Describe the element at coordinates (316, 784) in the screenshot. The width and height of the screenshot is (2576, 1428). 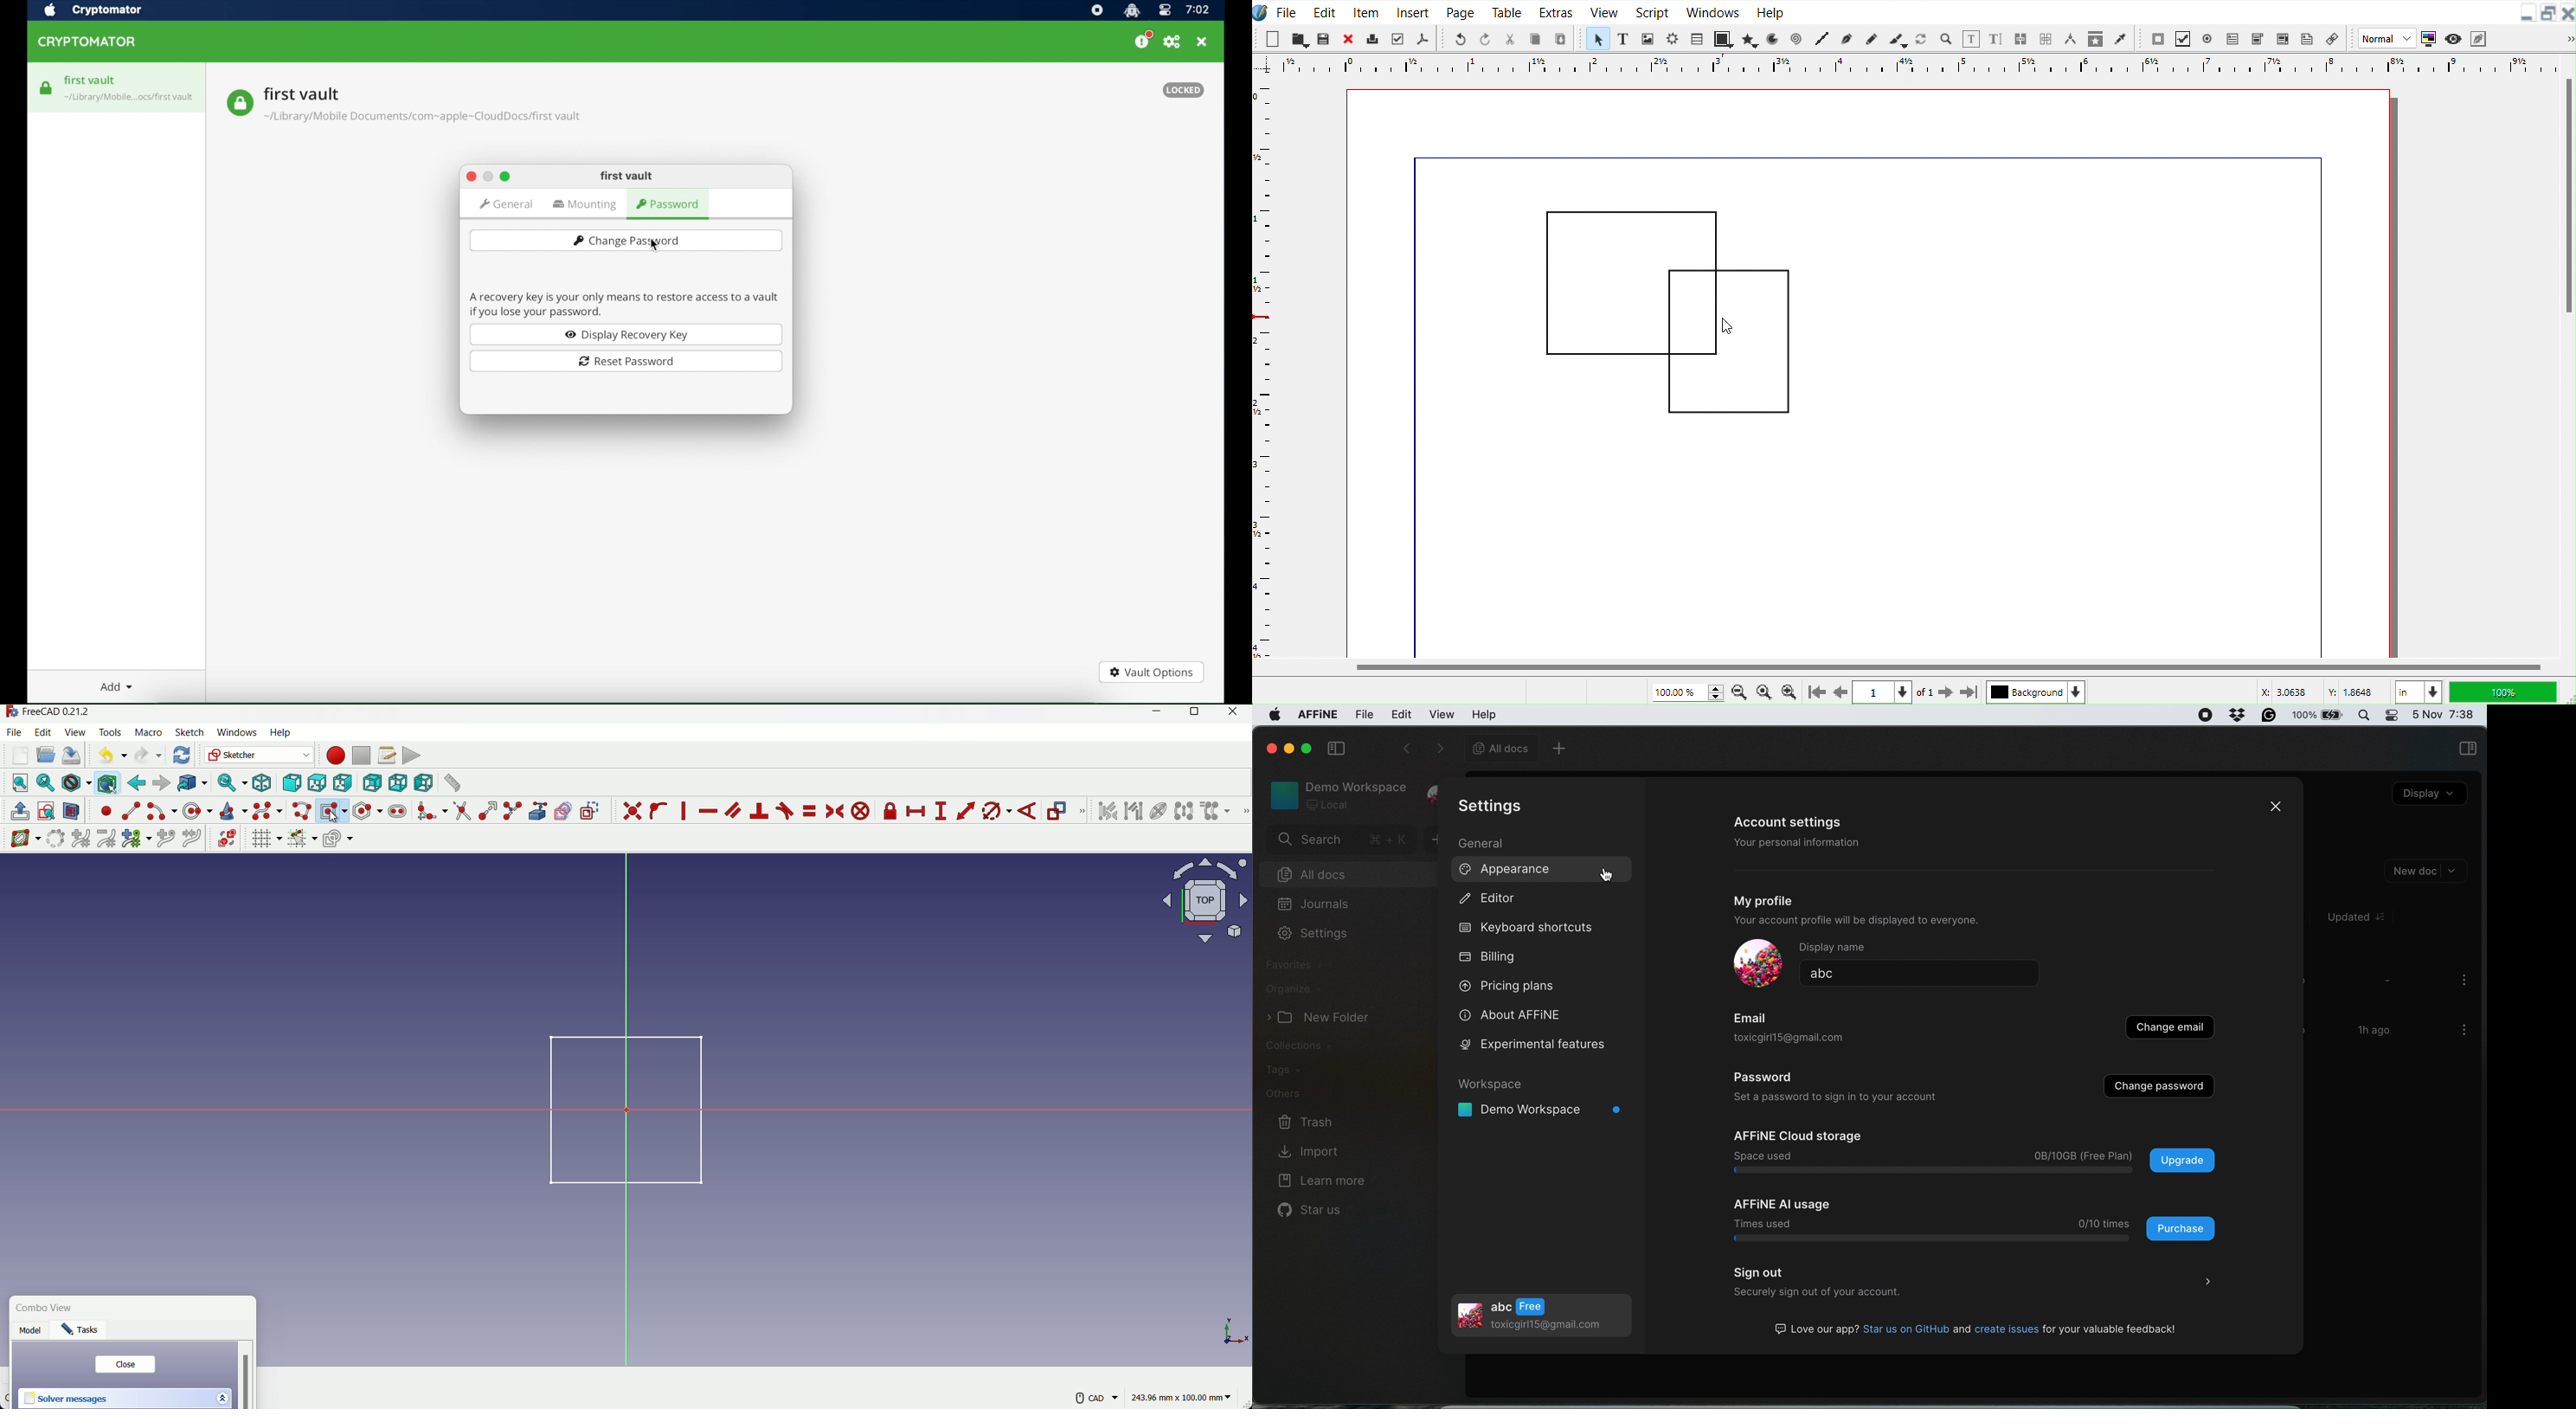
I see `top view` at that location.